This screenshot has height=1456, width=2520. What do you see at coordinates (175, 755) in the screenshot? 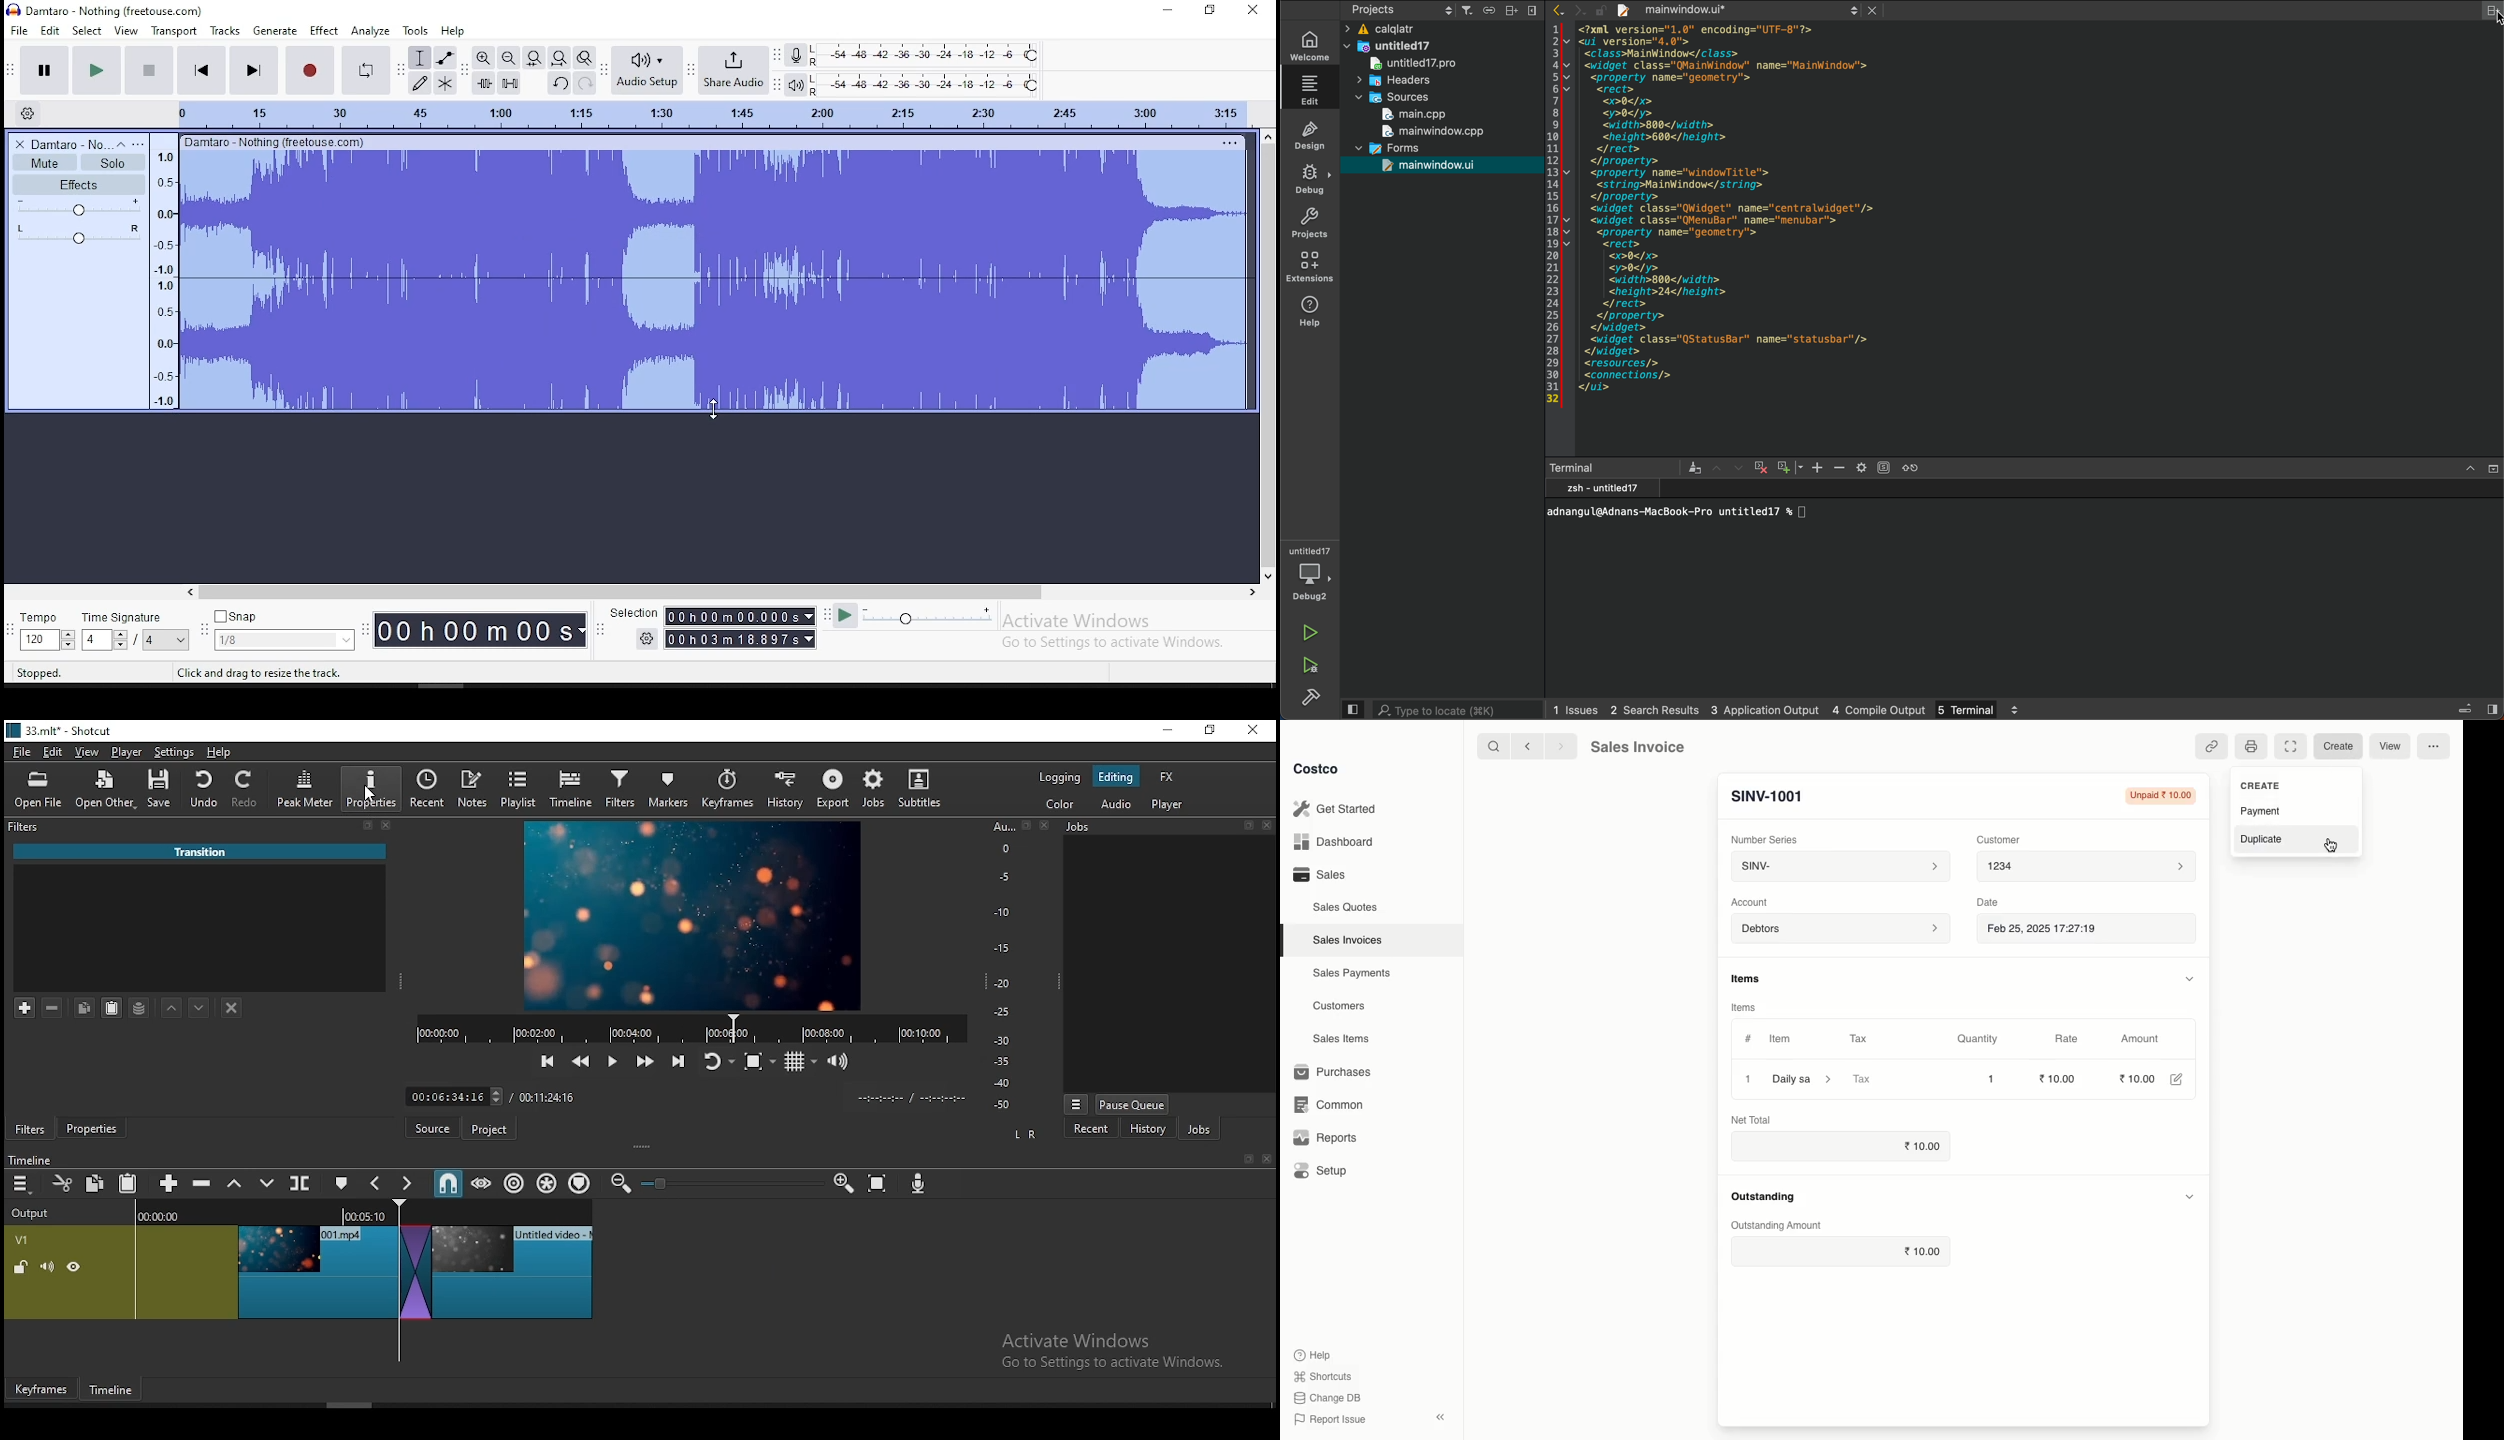
I see `settings` at bounding box center [175, 755].